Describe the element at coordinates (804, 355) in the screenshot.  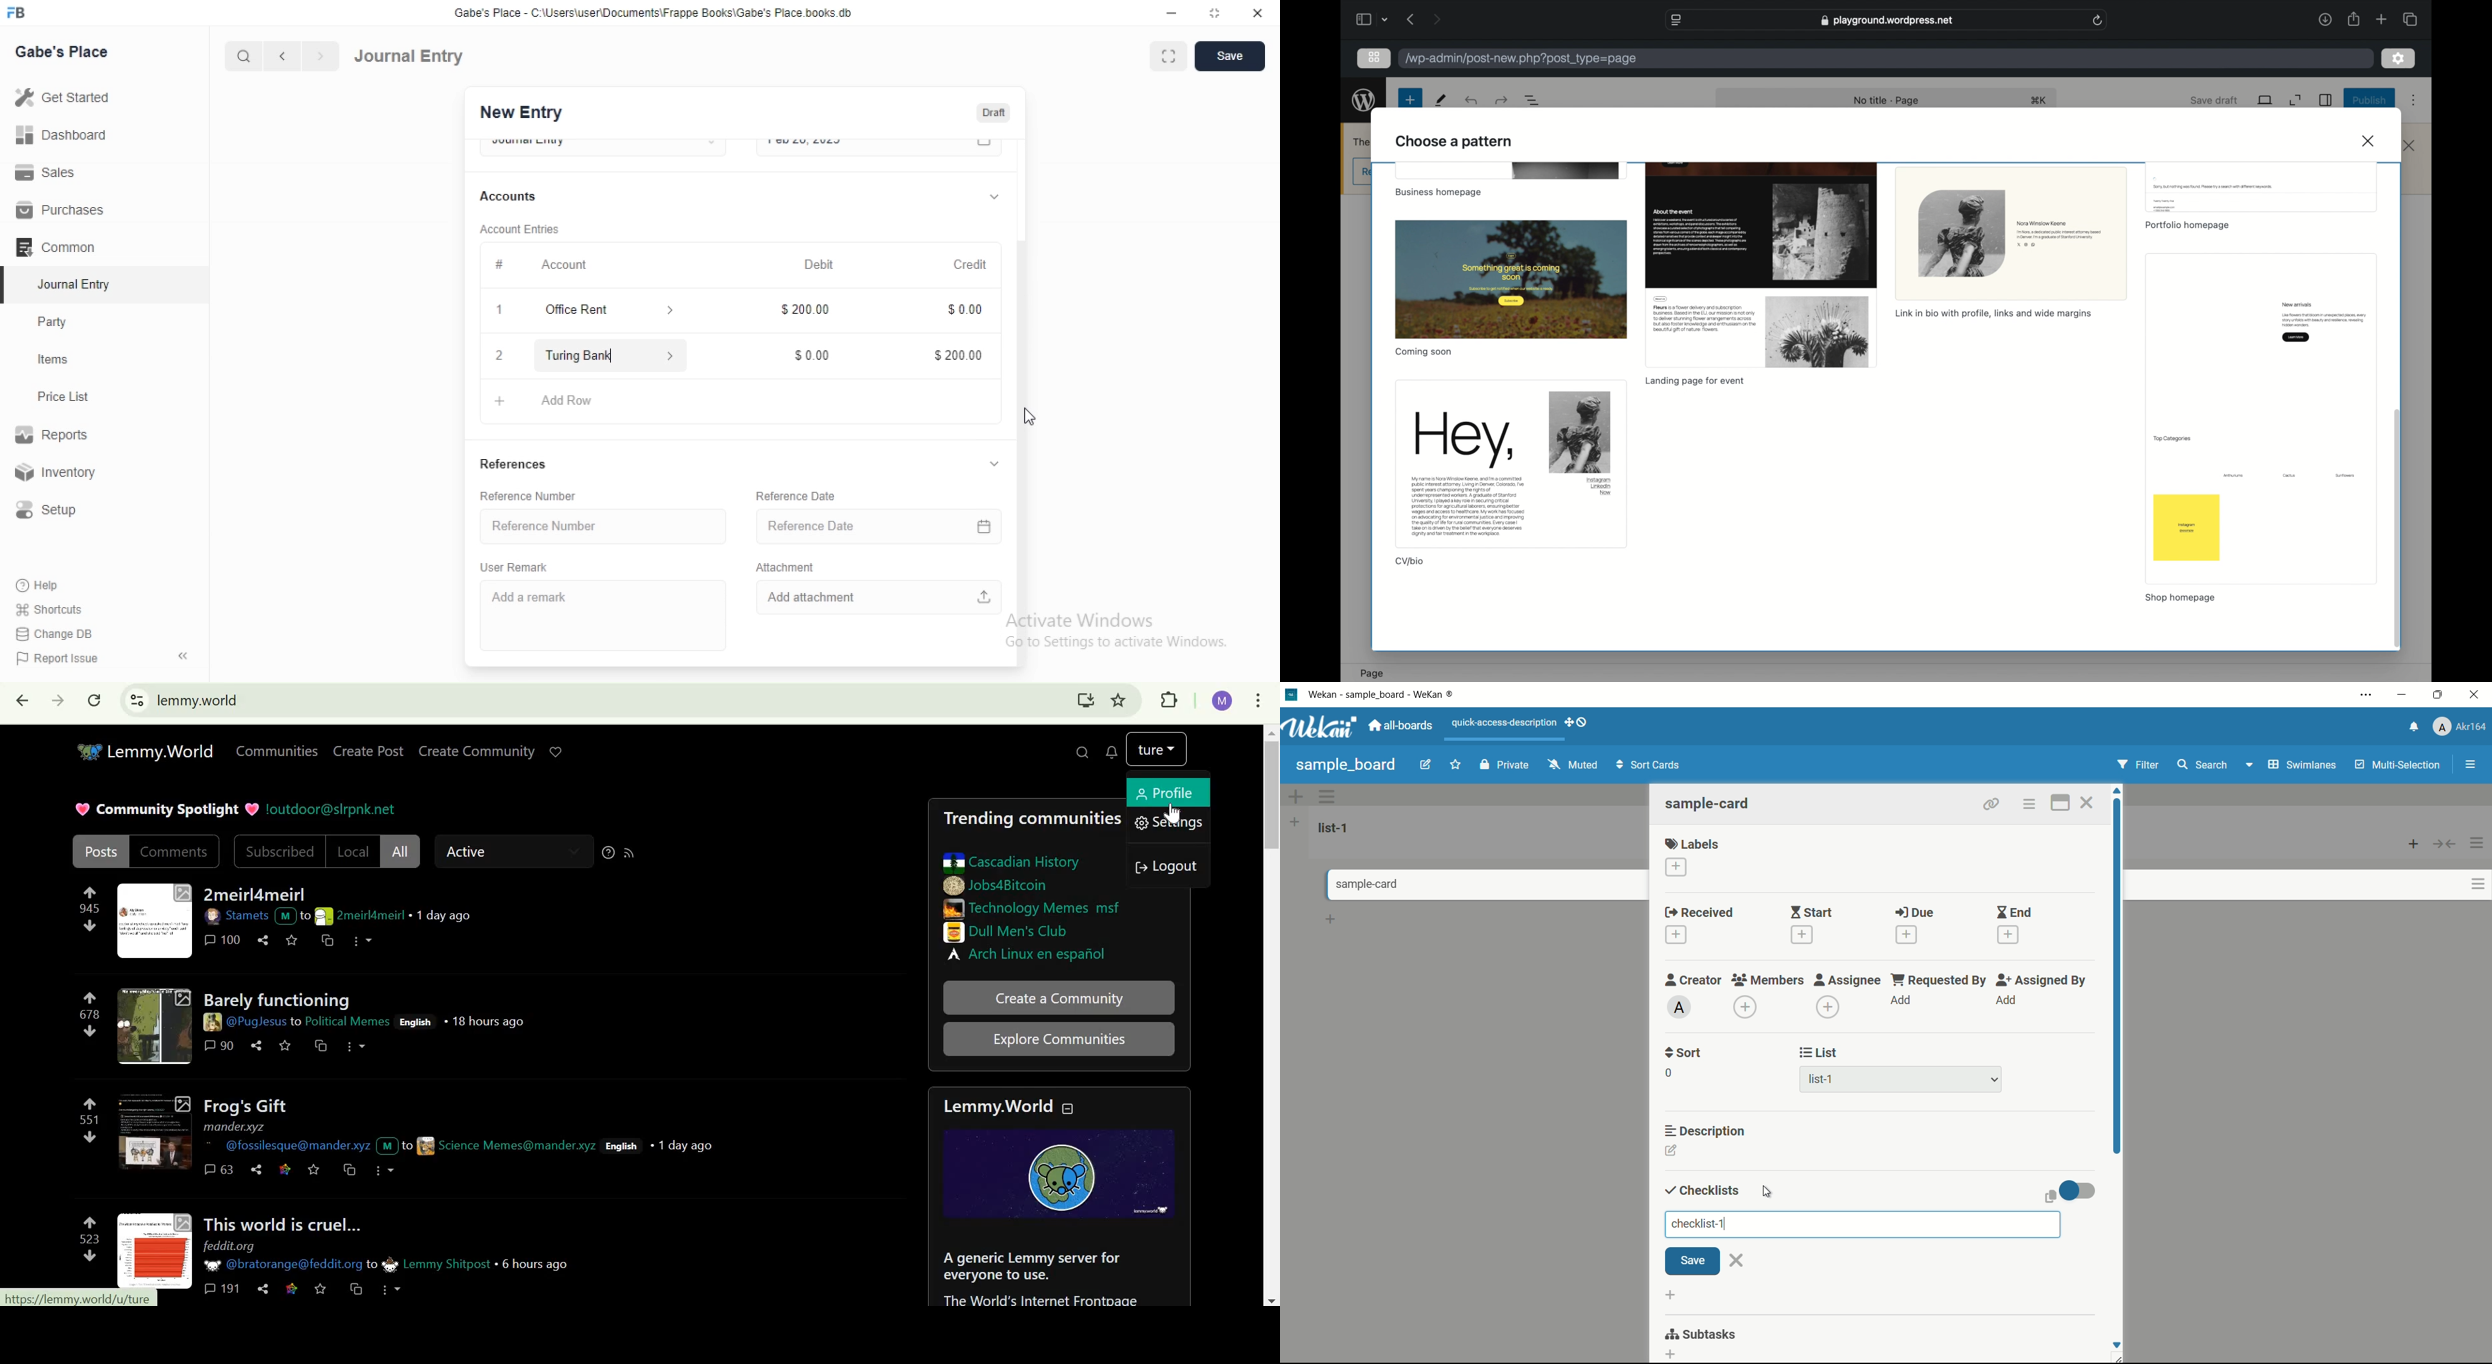
I see `$0.00` at that location.